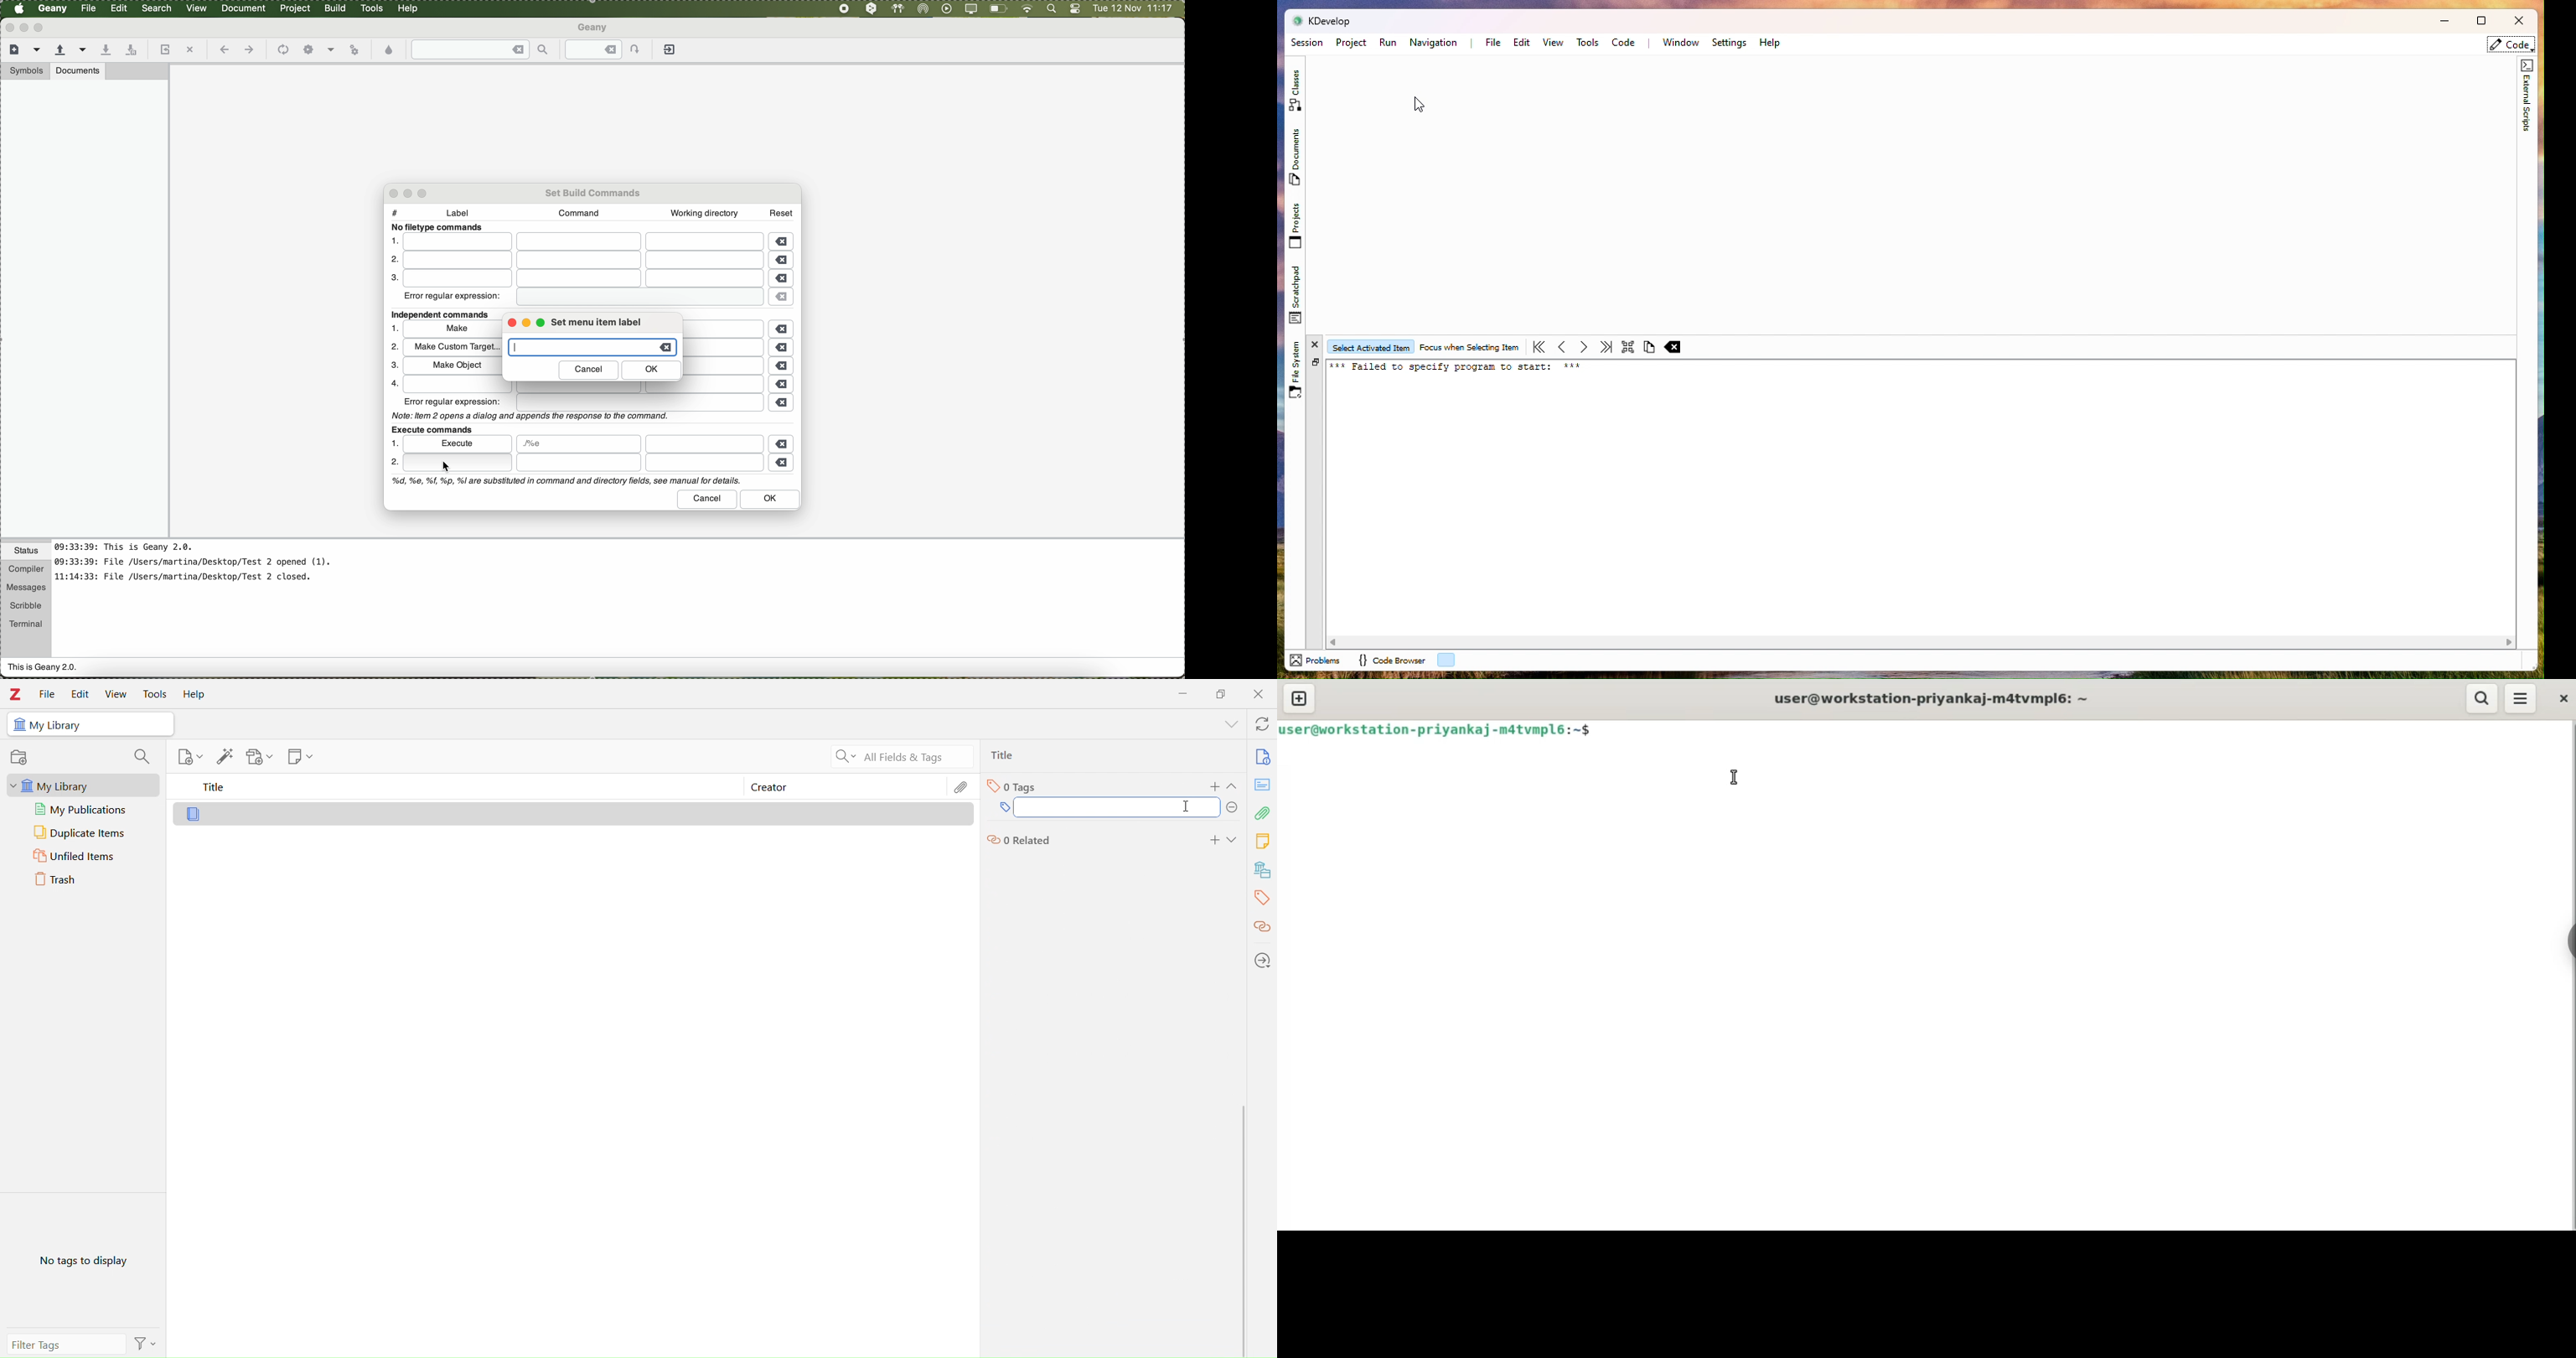  I want to click on Ttlie, so click(1006, 755).